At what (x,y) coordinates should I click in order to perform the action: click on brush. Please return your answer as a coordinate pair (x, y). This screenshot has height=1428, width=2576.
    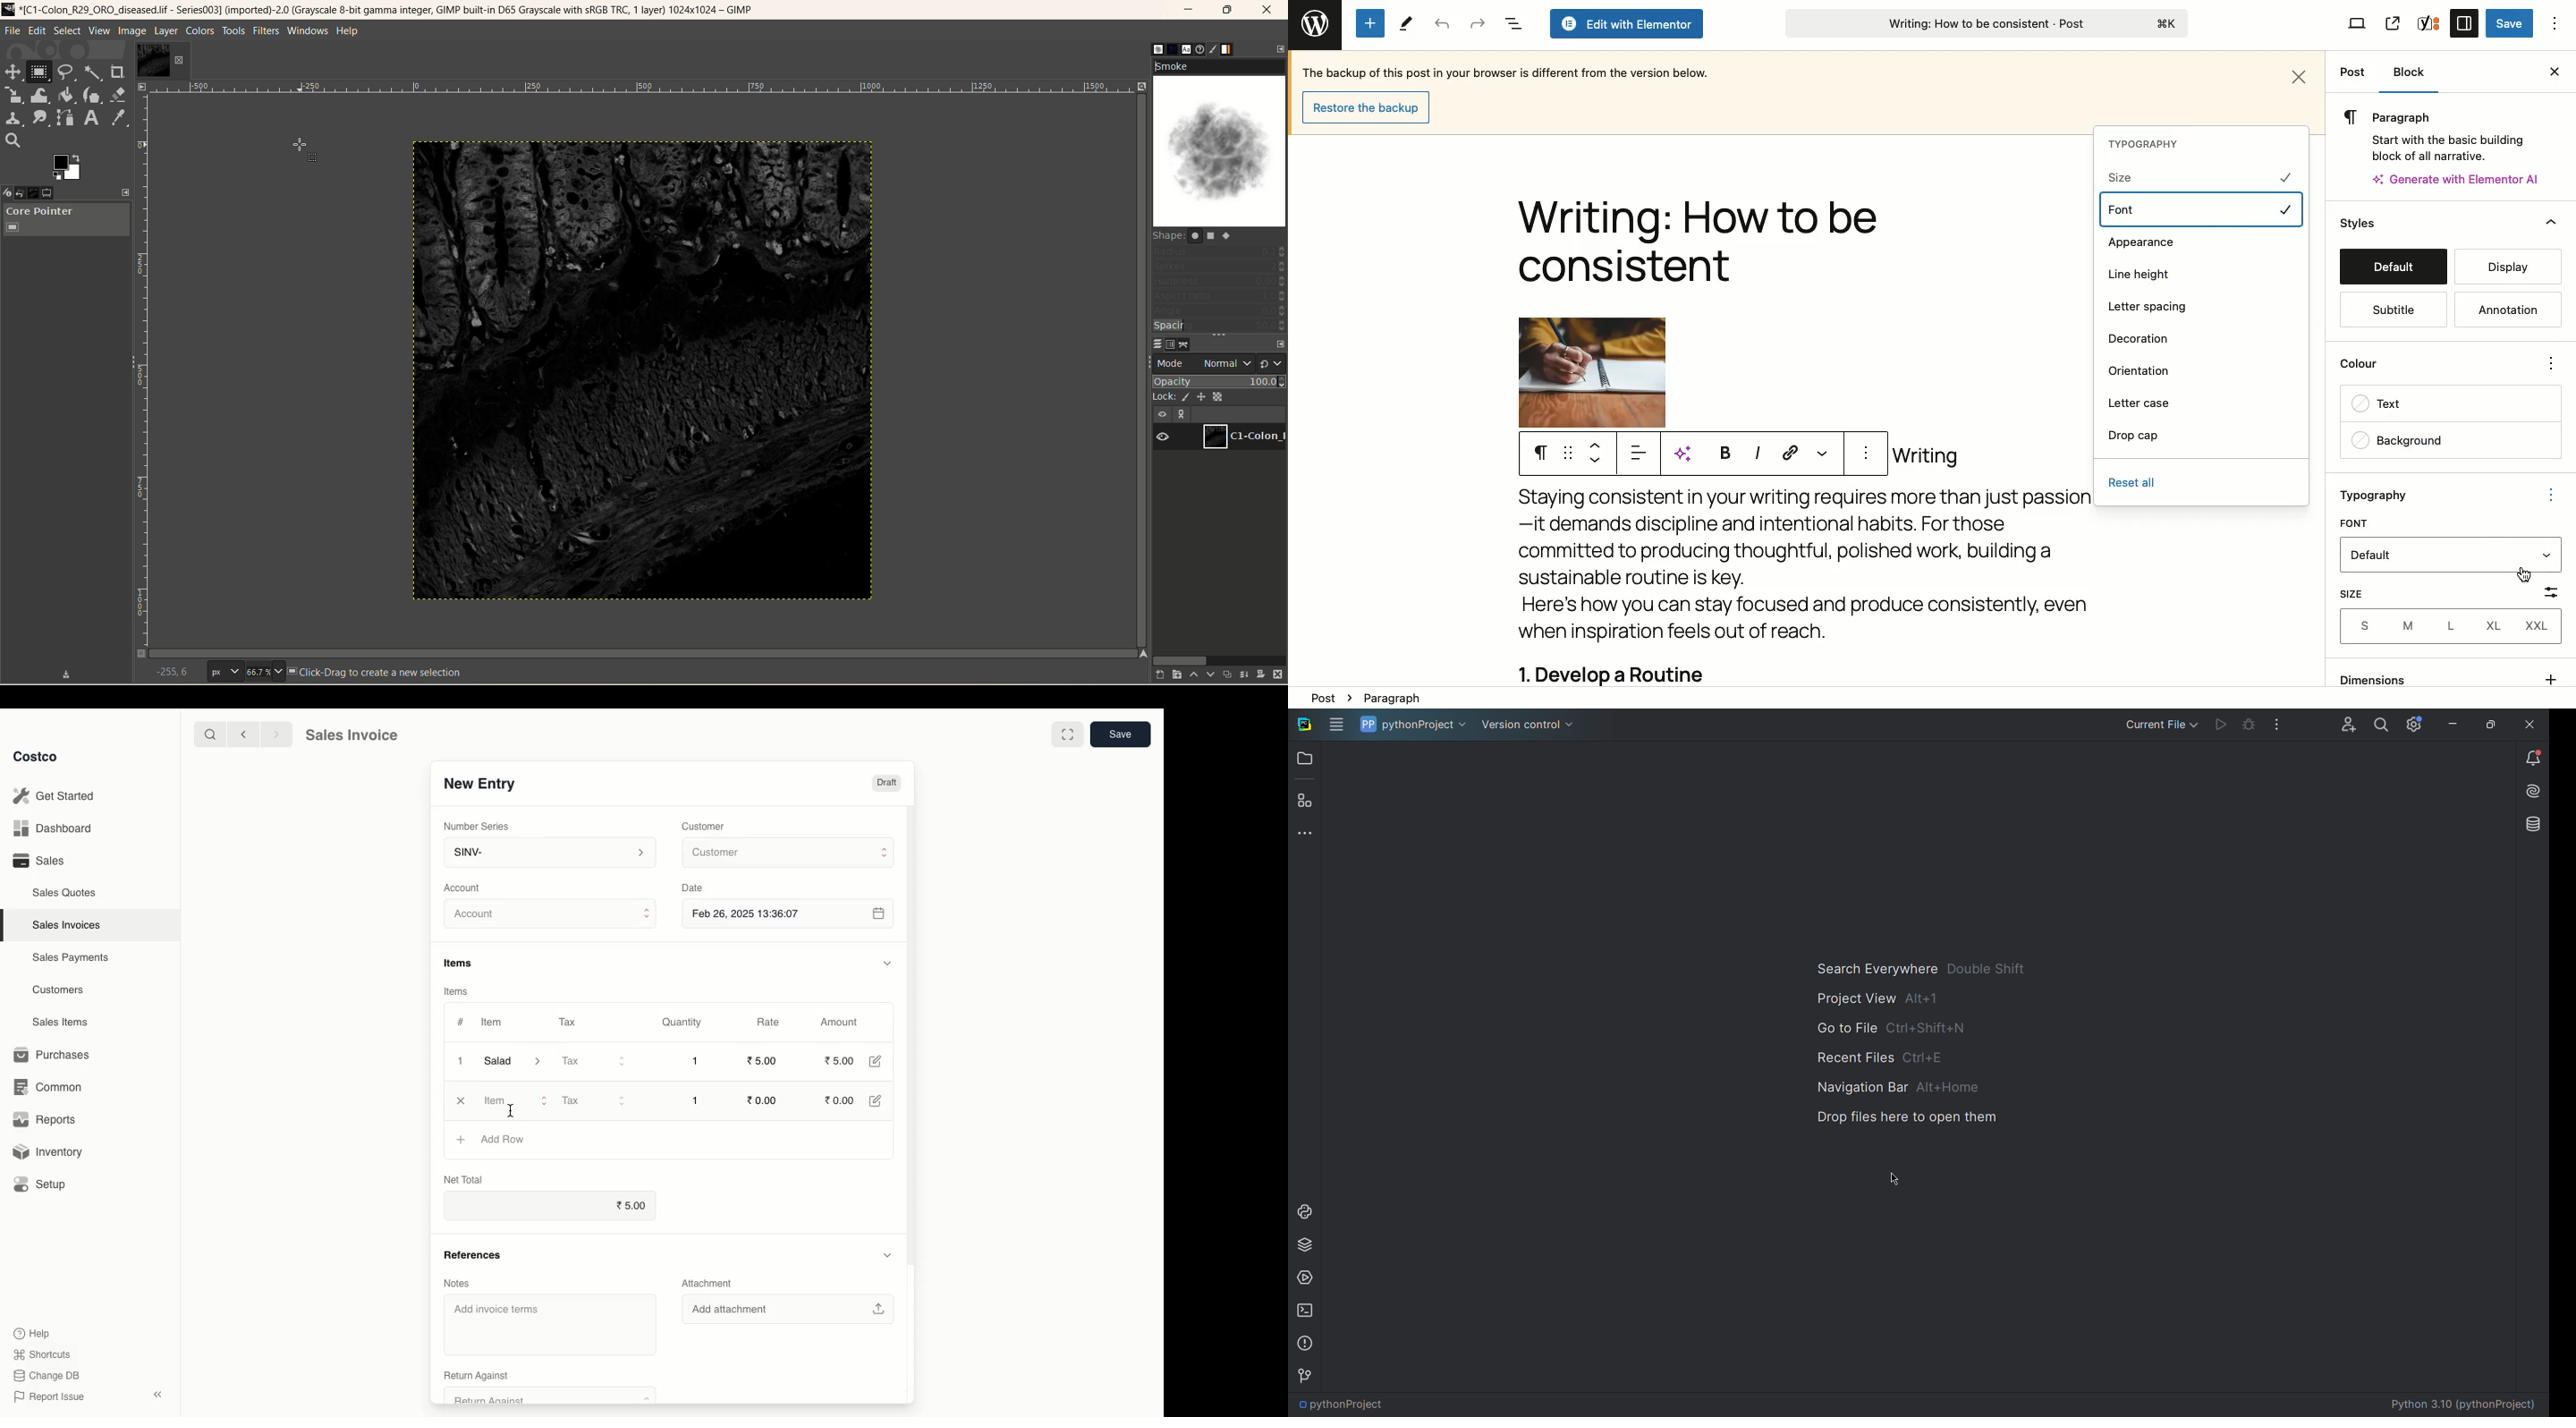
    Looking at the image, I should click on (1158, 50).